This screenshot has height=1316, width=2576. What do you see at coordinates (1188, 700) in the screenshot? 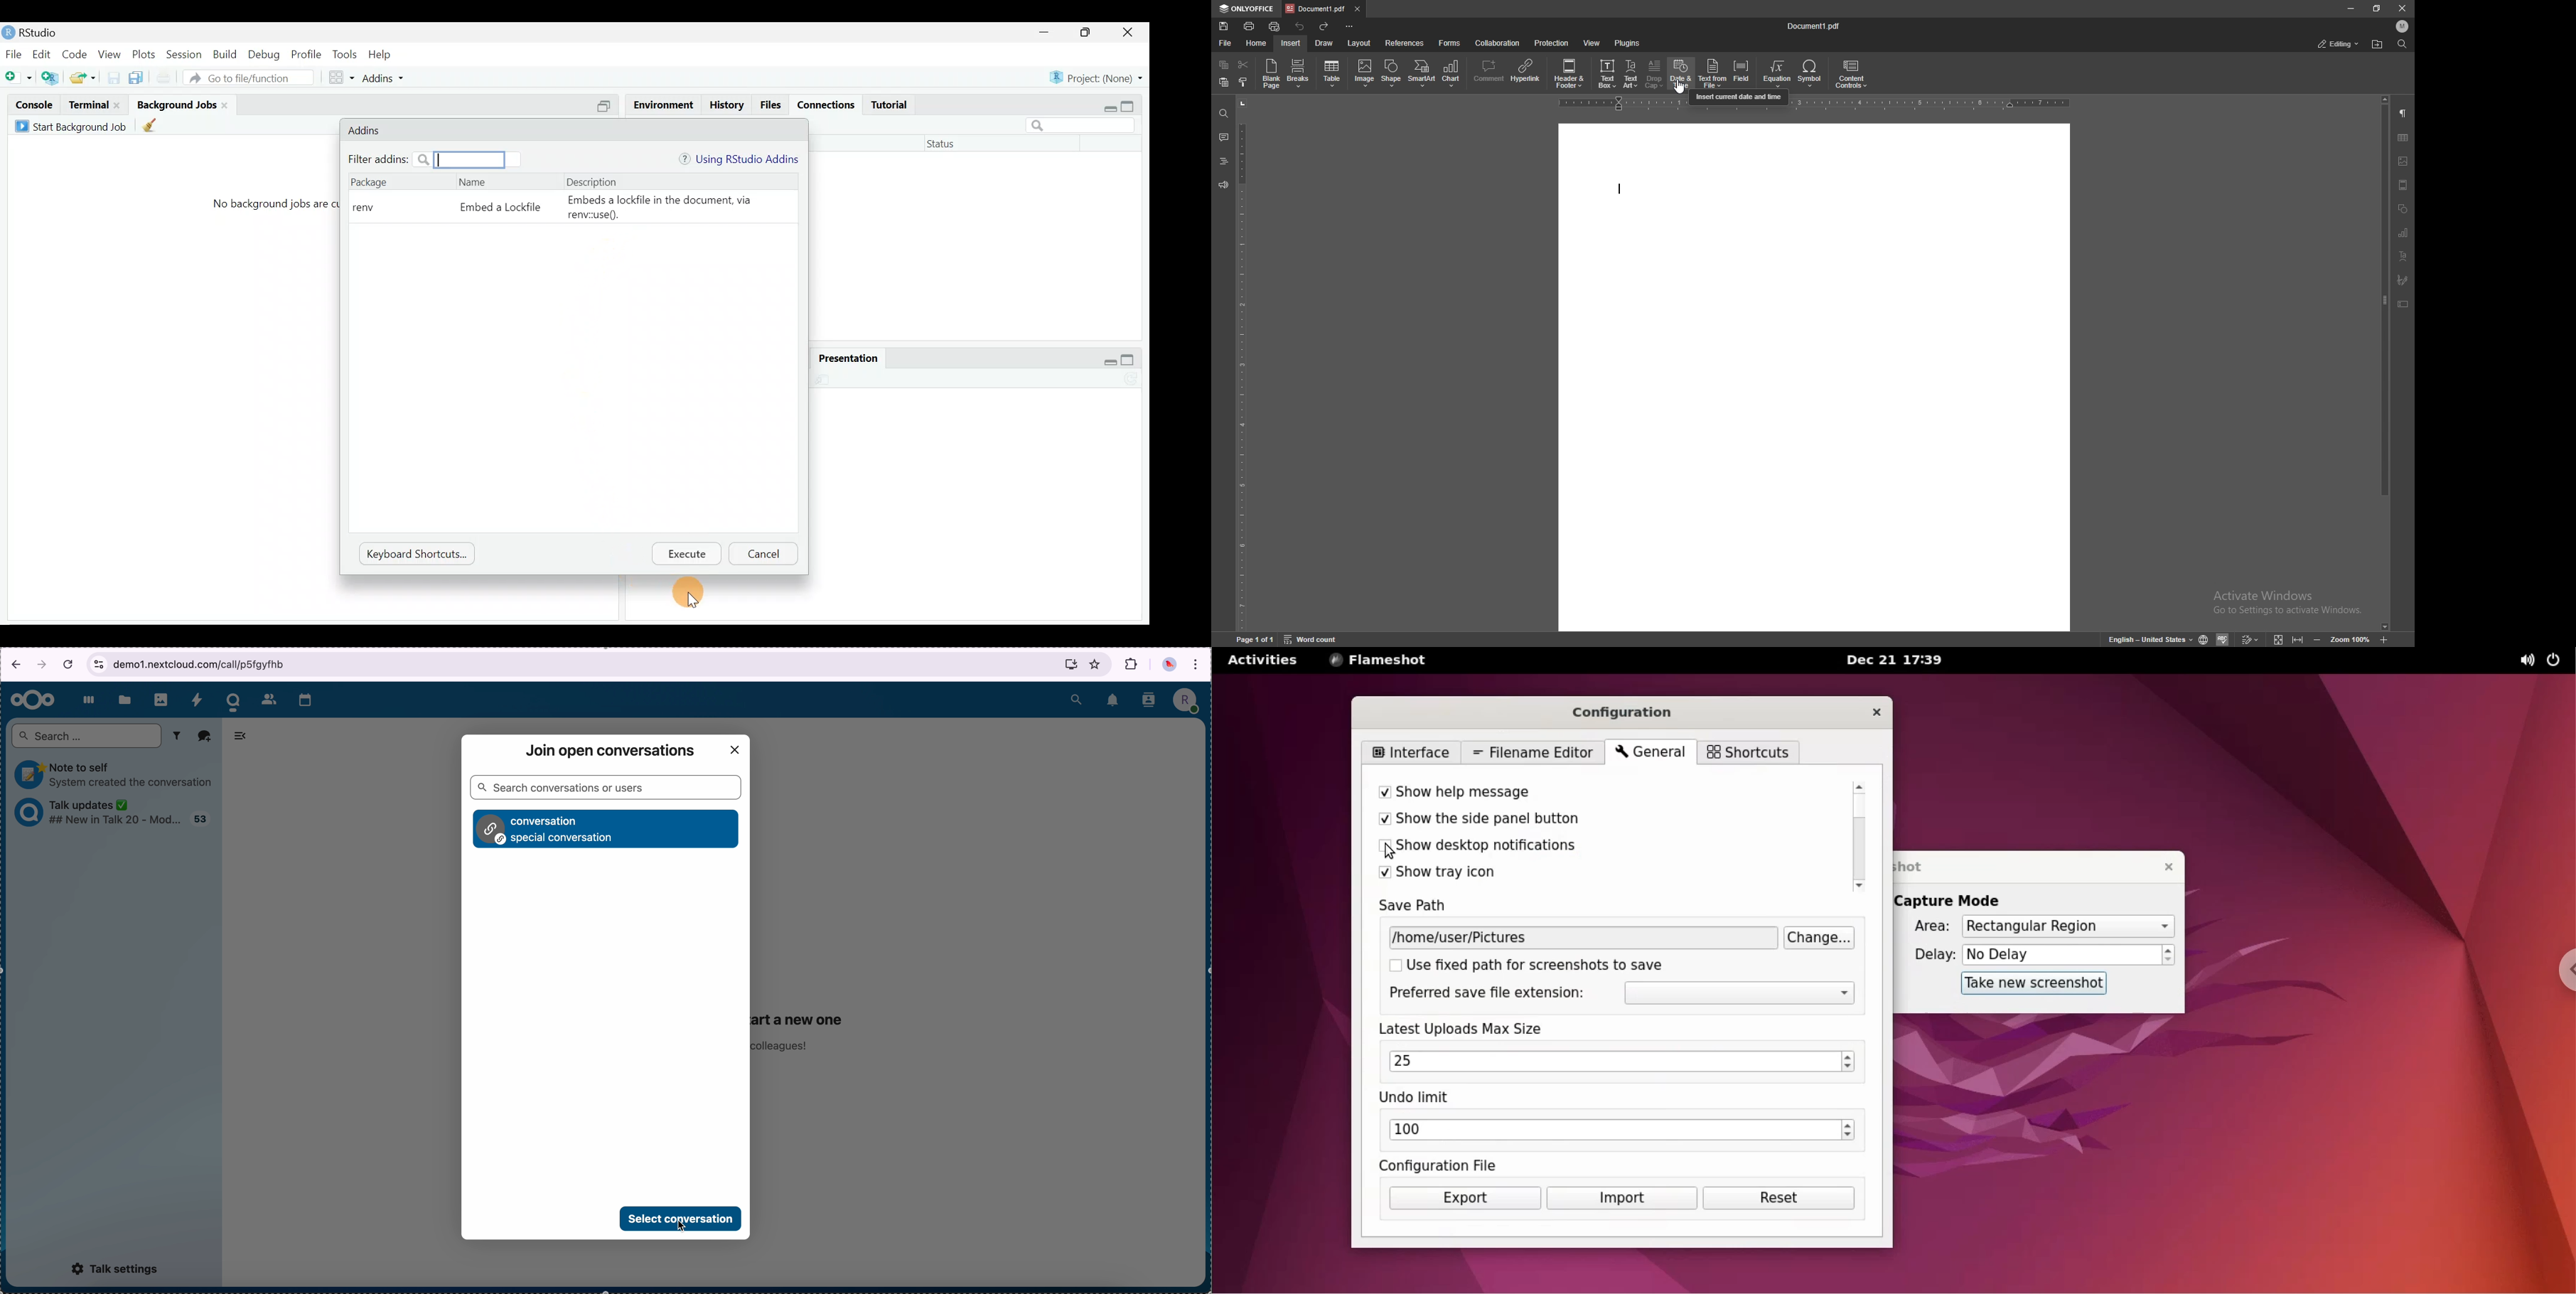
I see `profile picture` at bounding box center [1188, 700].